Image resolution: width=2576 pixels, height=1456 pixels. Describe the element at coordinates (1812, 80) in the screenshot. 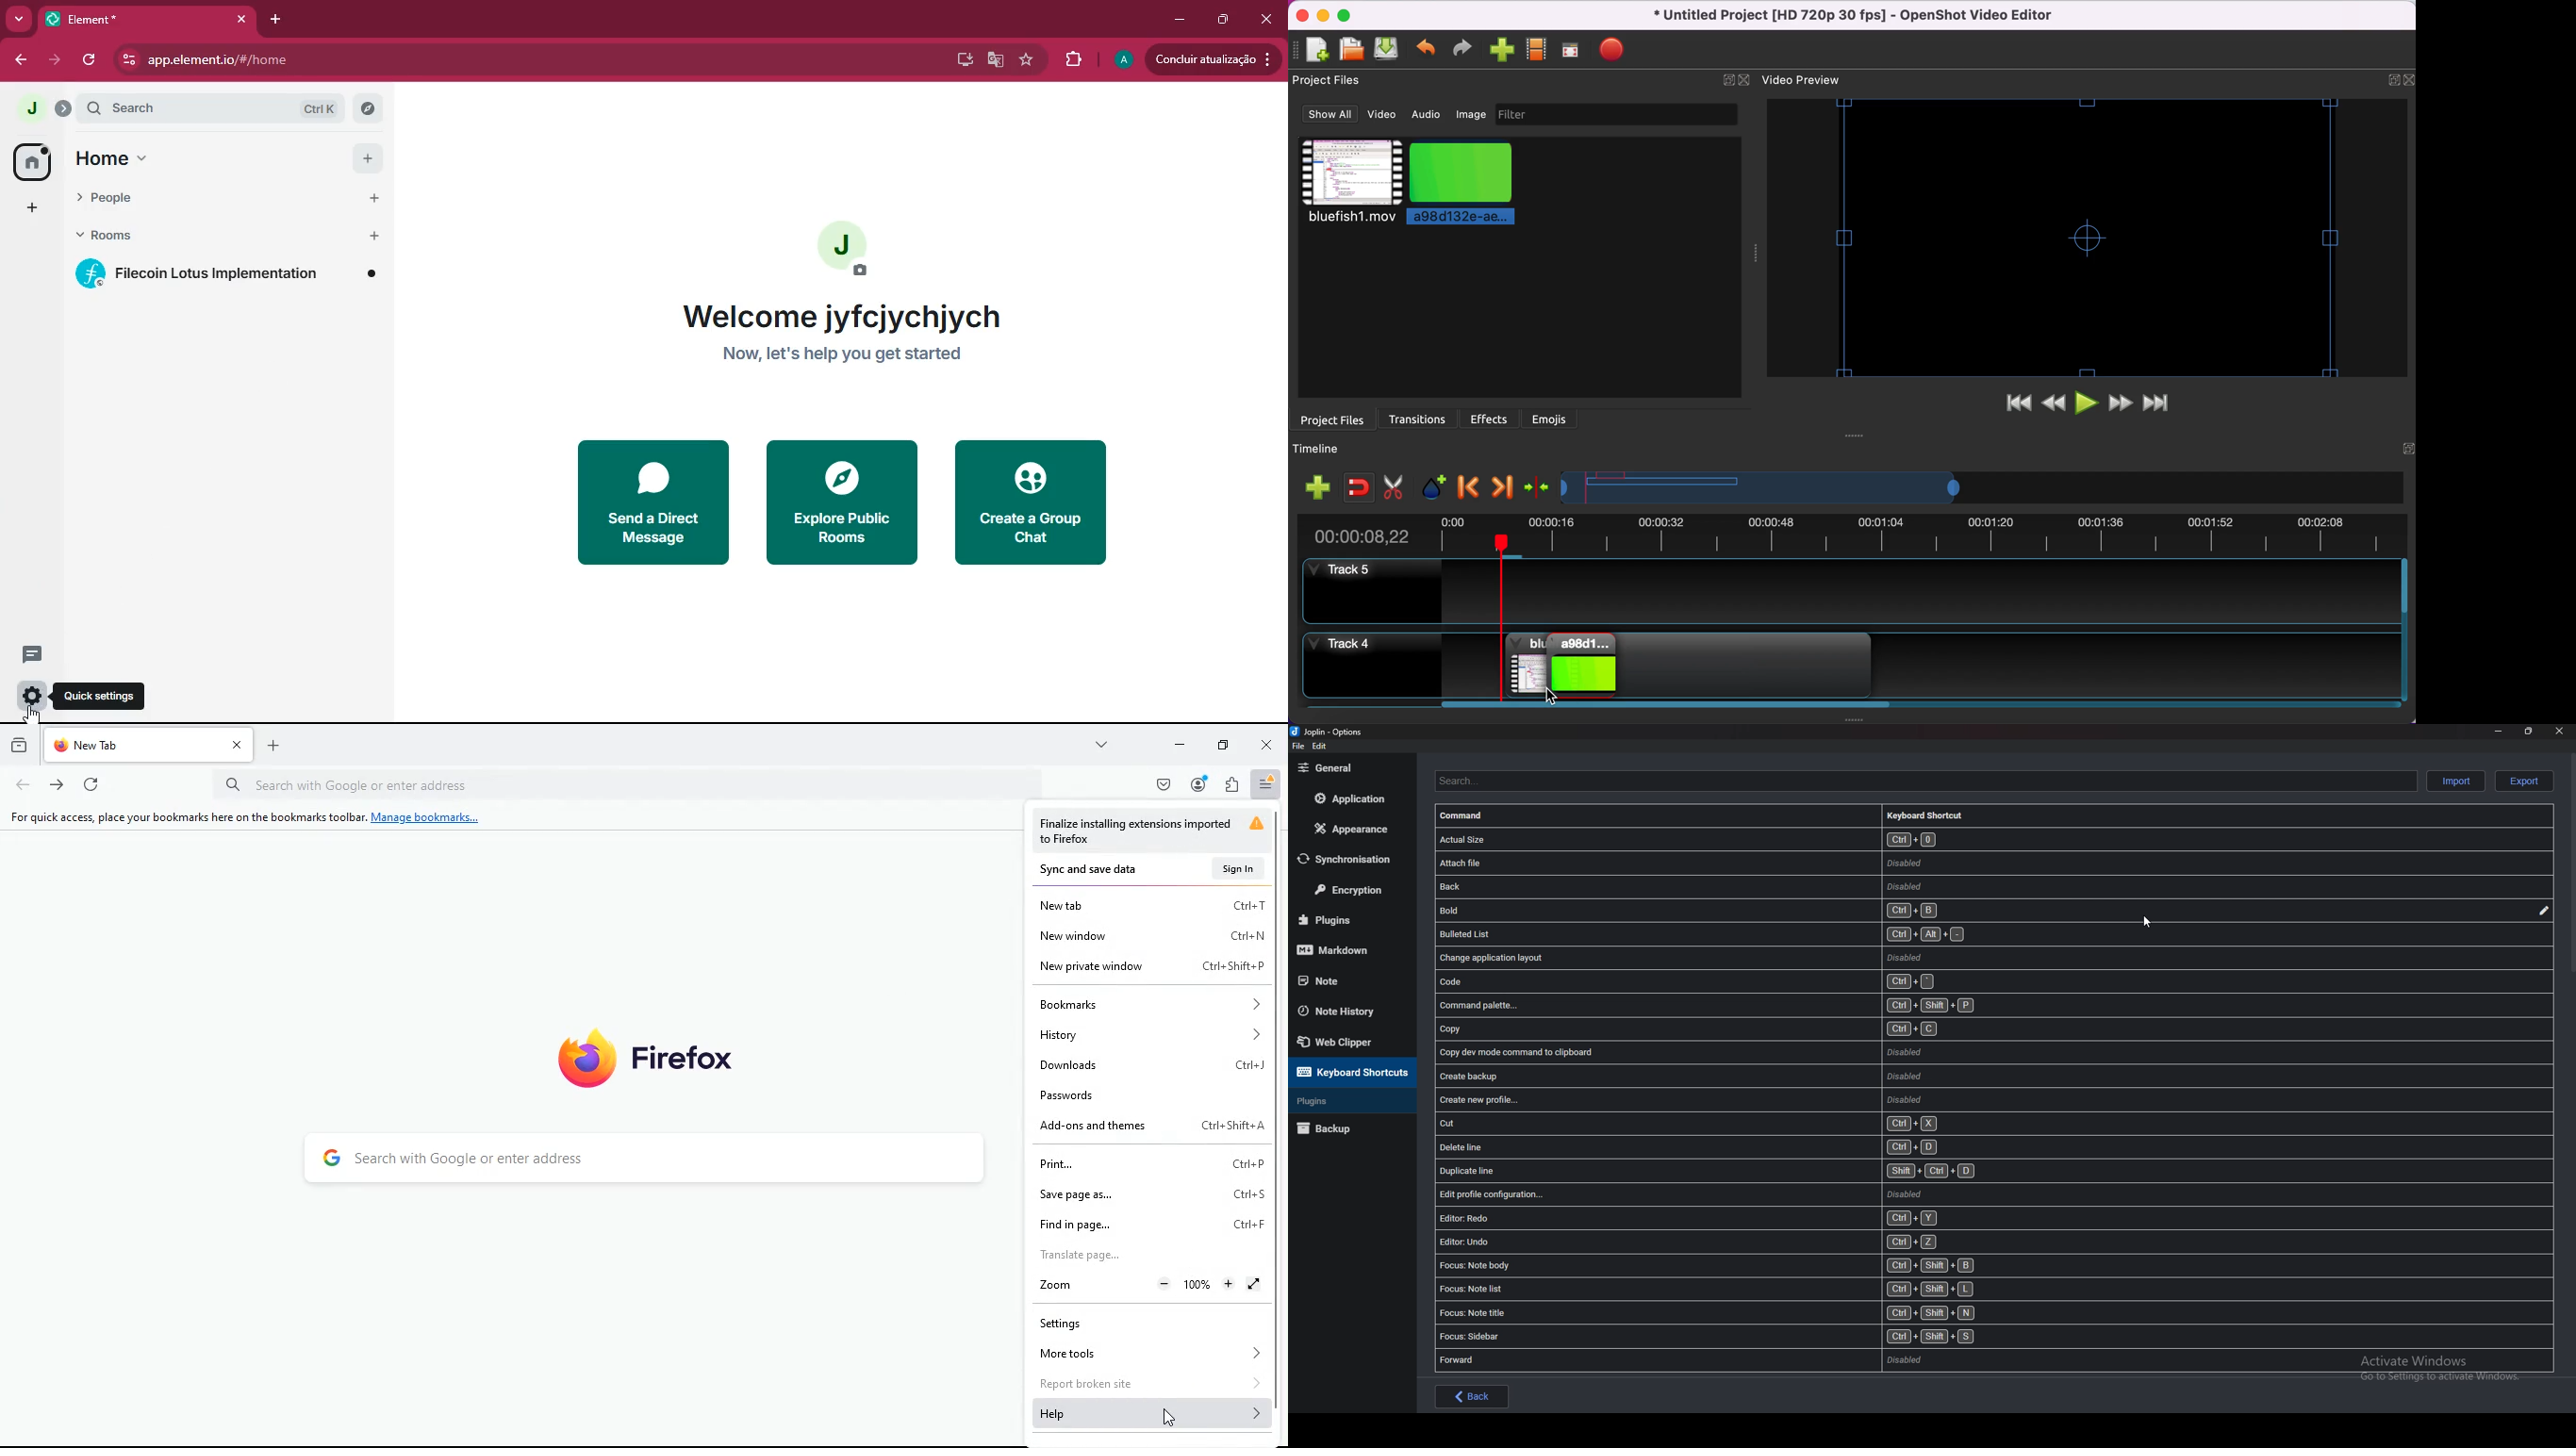

I see `video preview` at that location.